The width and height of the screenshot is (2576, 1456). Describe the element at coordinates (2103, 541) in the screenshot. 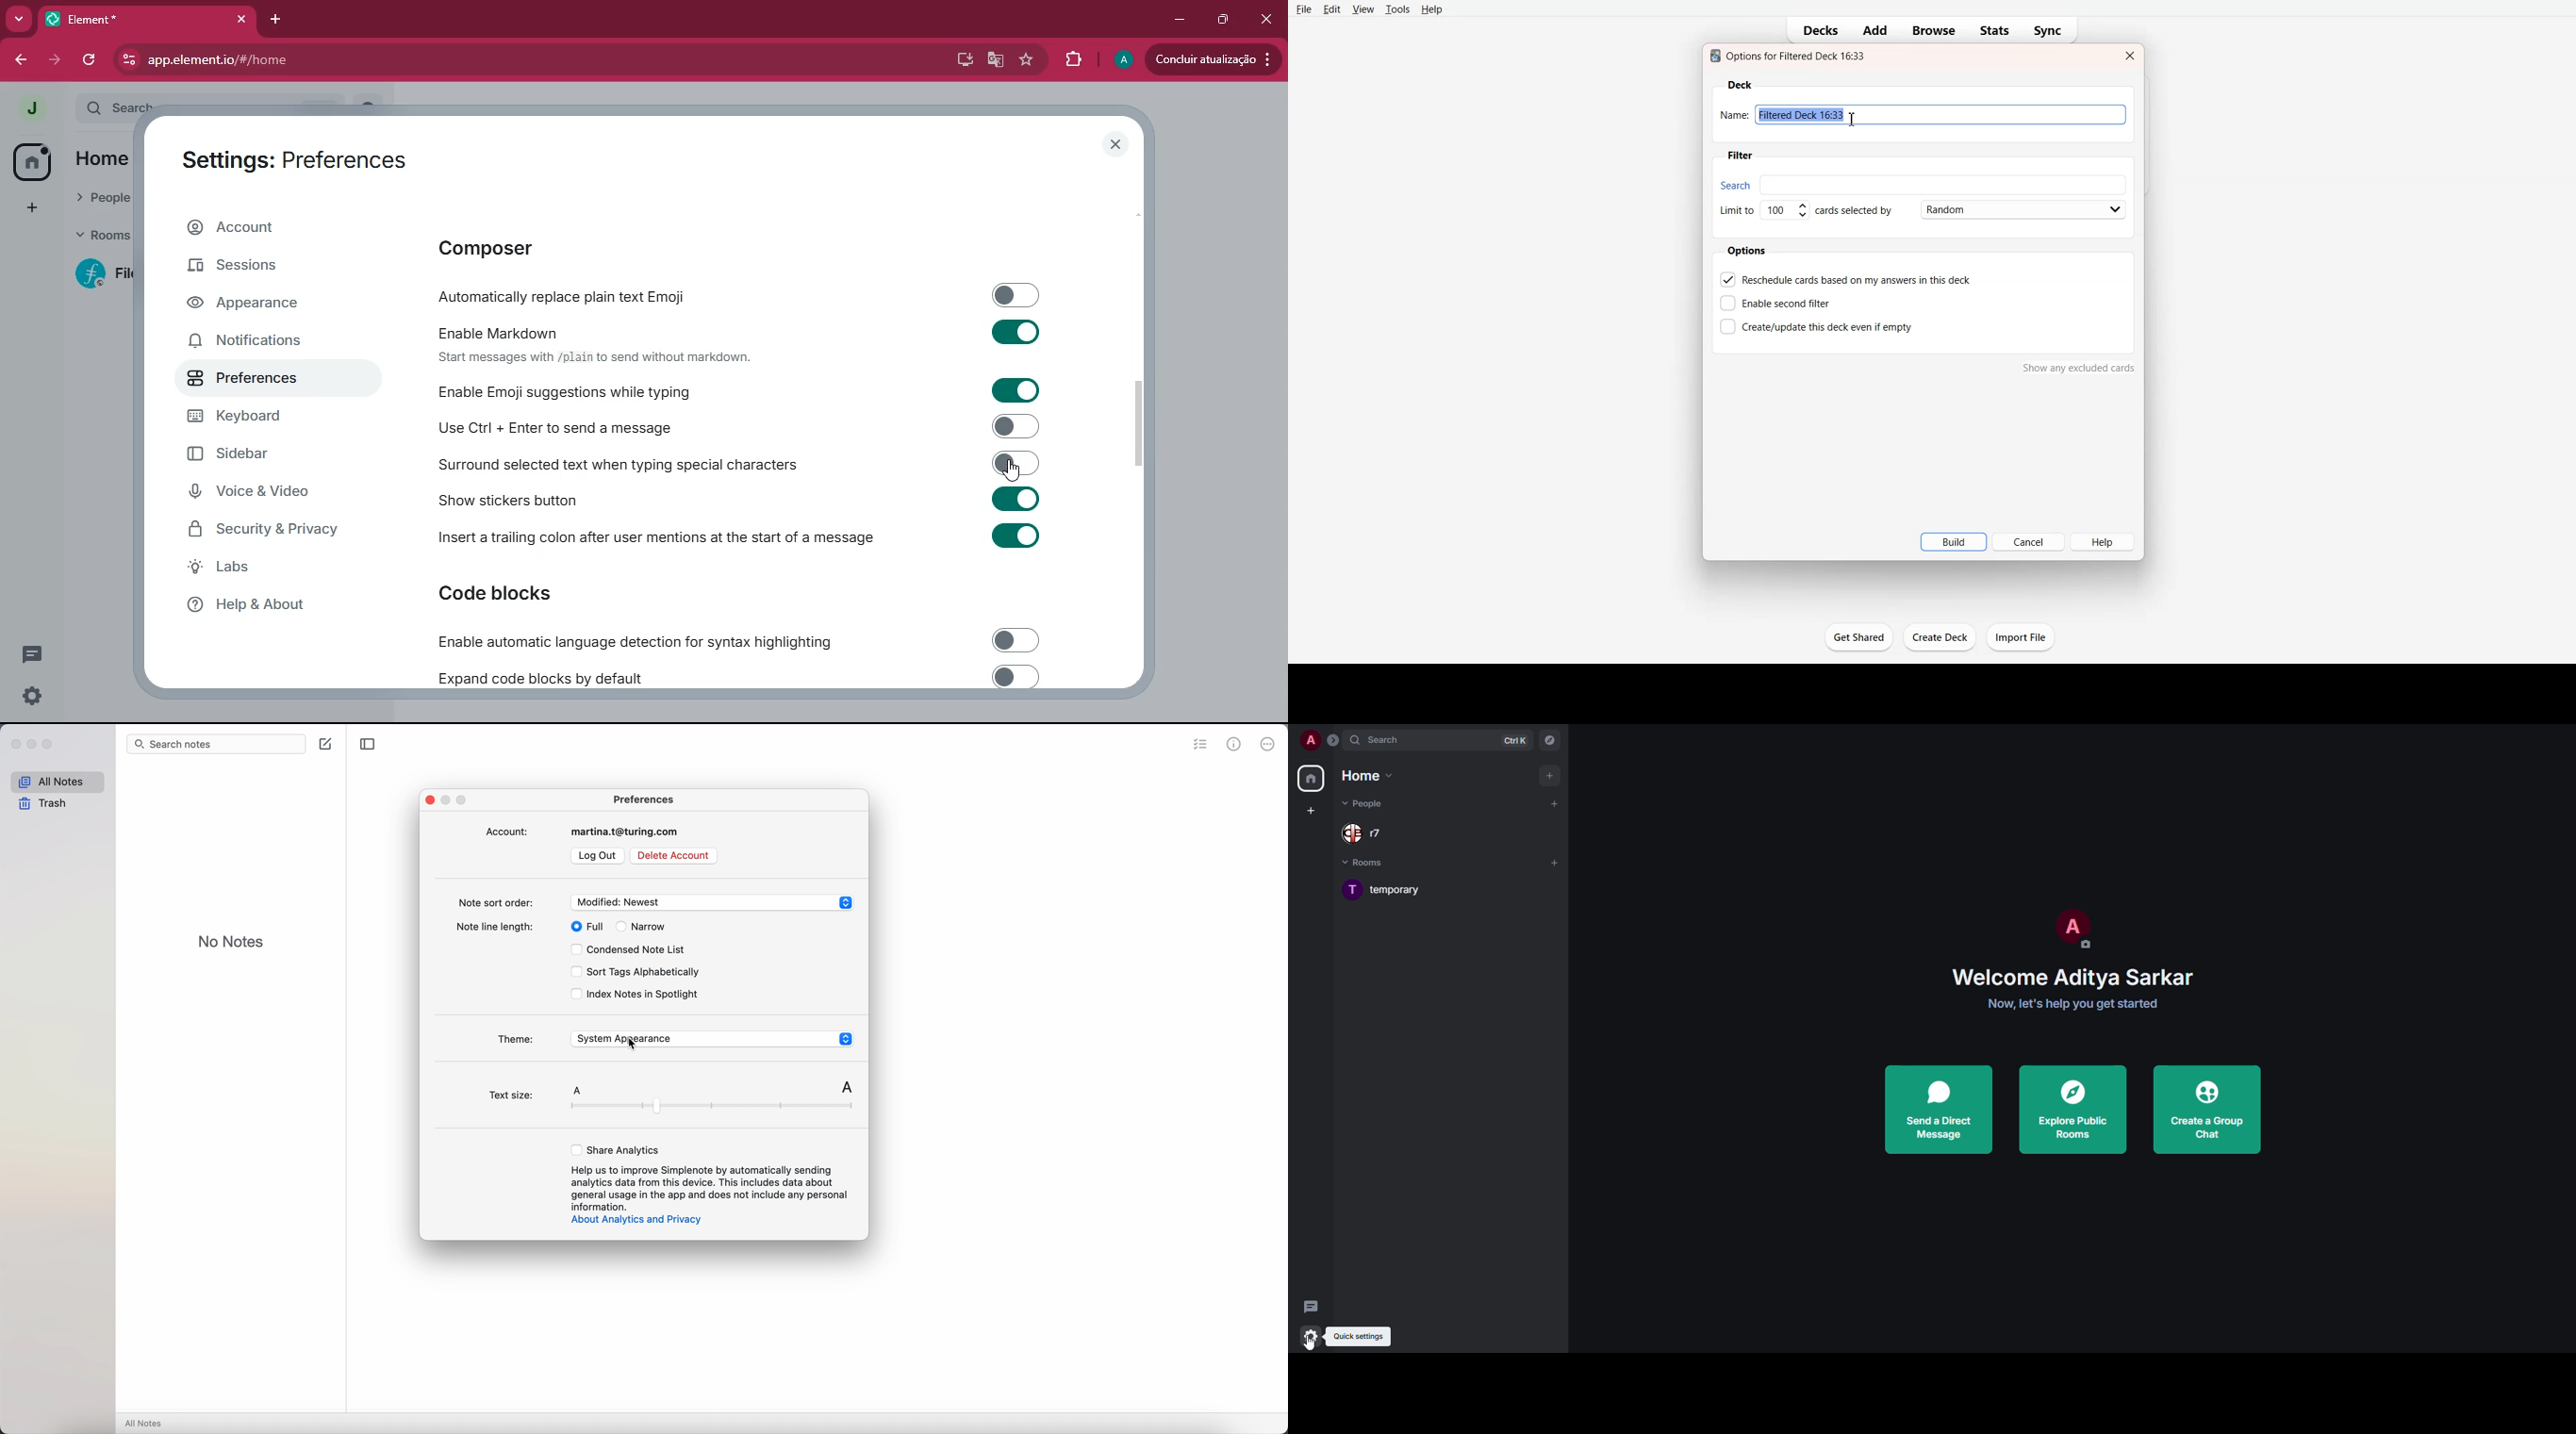

I see `Help` at that location.